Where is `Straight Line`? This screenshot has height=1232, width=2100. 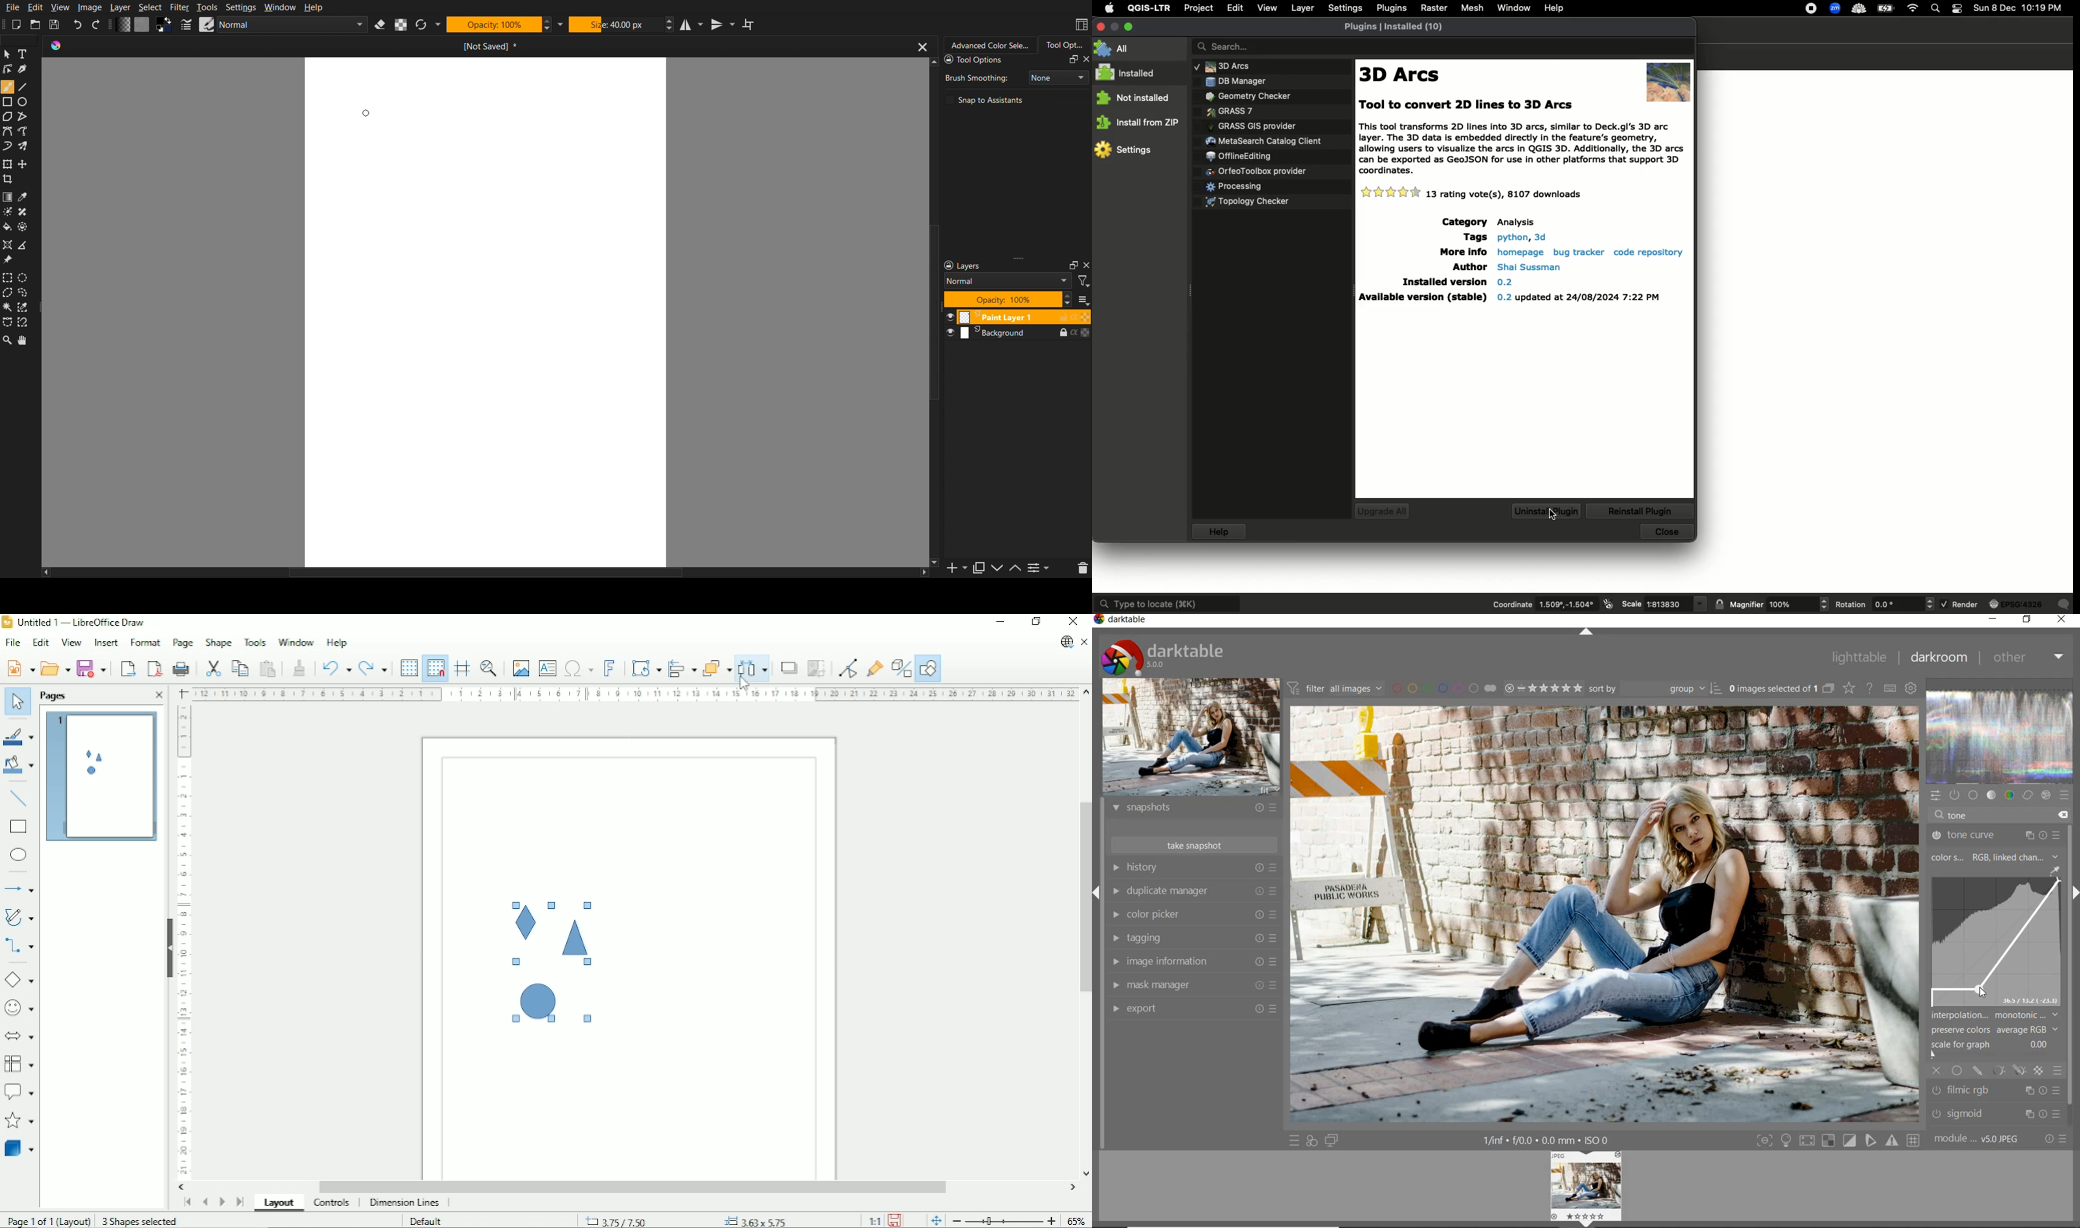
Straight Line is located at coordinates (27, 117).